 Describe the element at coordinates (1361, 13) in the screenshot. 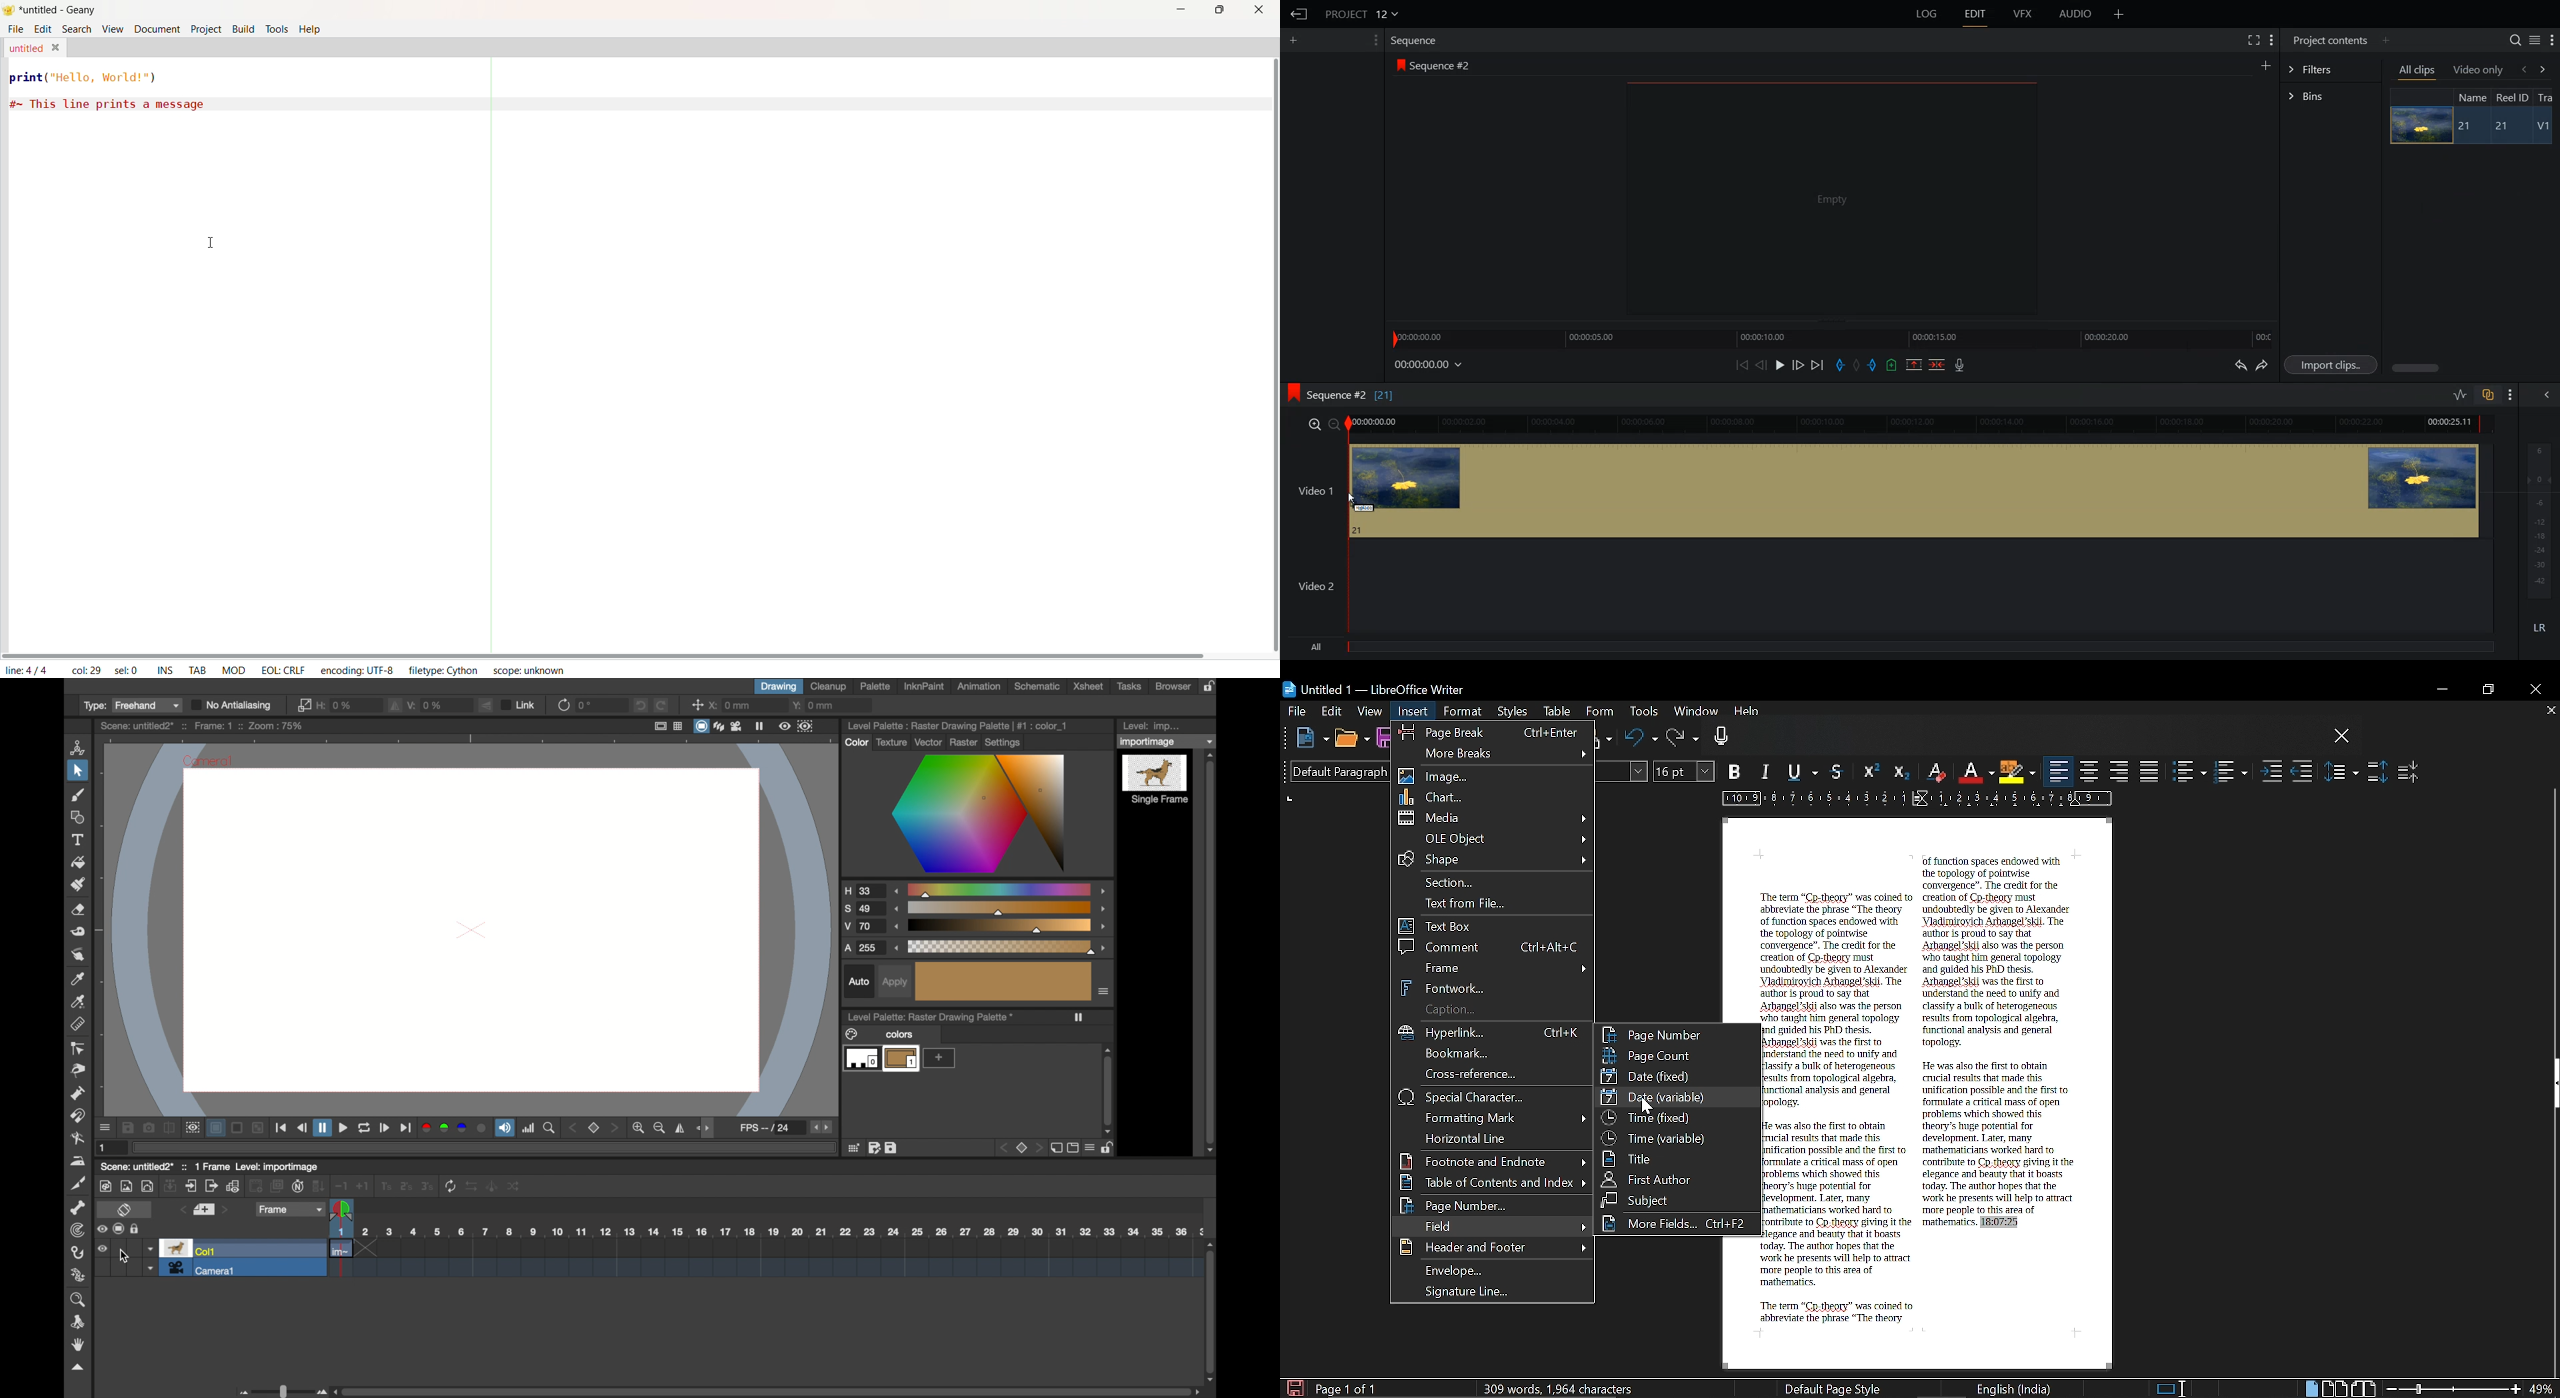

I see `Project 12` at that location.